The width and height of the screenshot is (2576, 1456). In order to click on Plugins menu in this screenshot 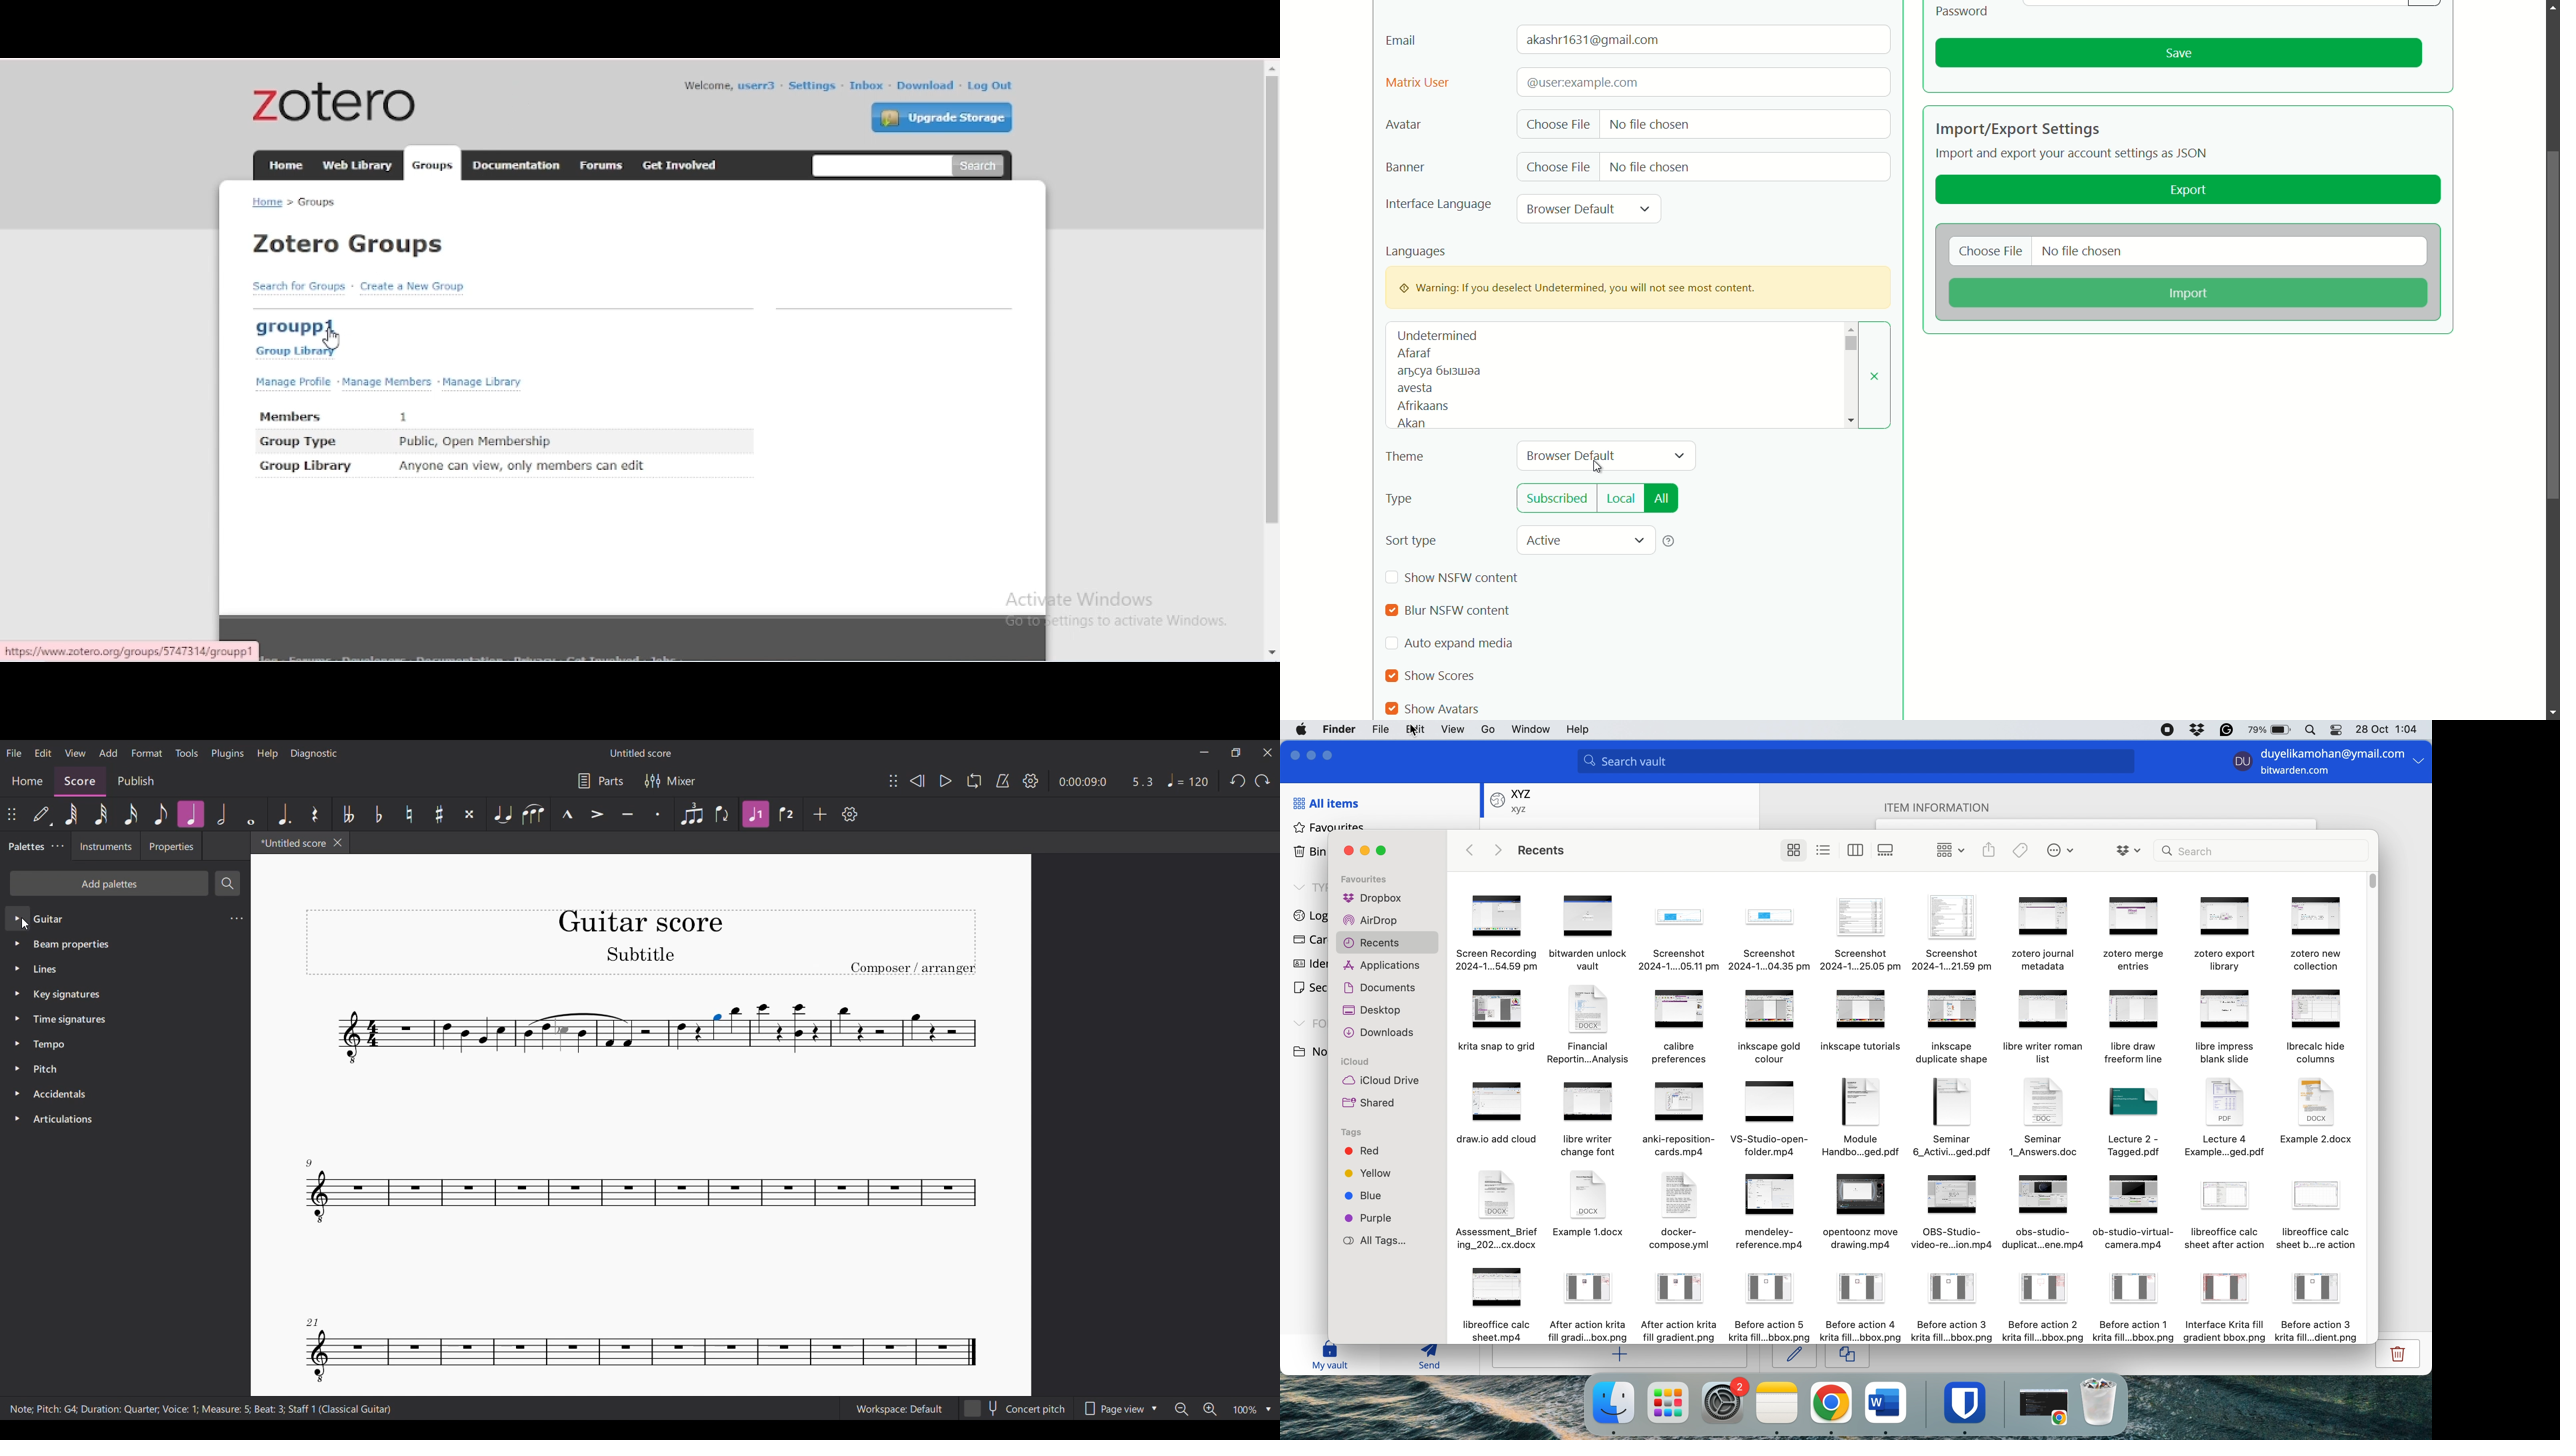, I will do `click(228, 754)`.